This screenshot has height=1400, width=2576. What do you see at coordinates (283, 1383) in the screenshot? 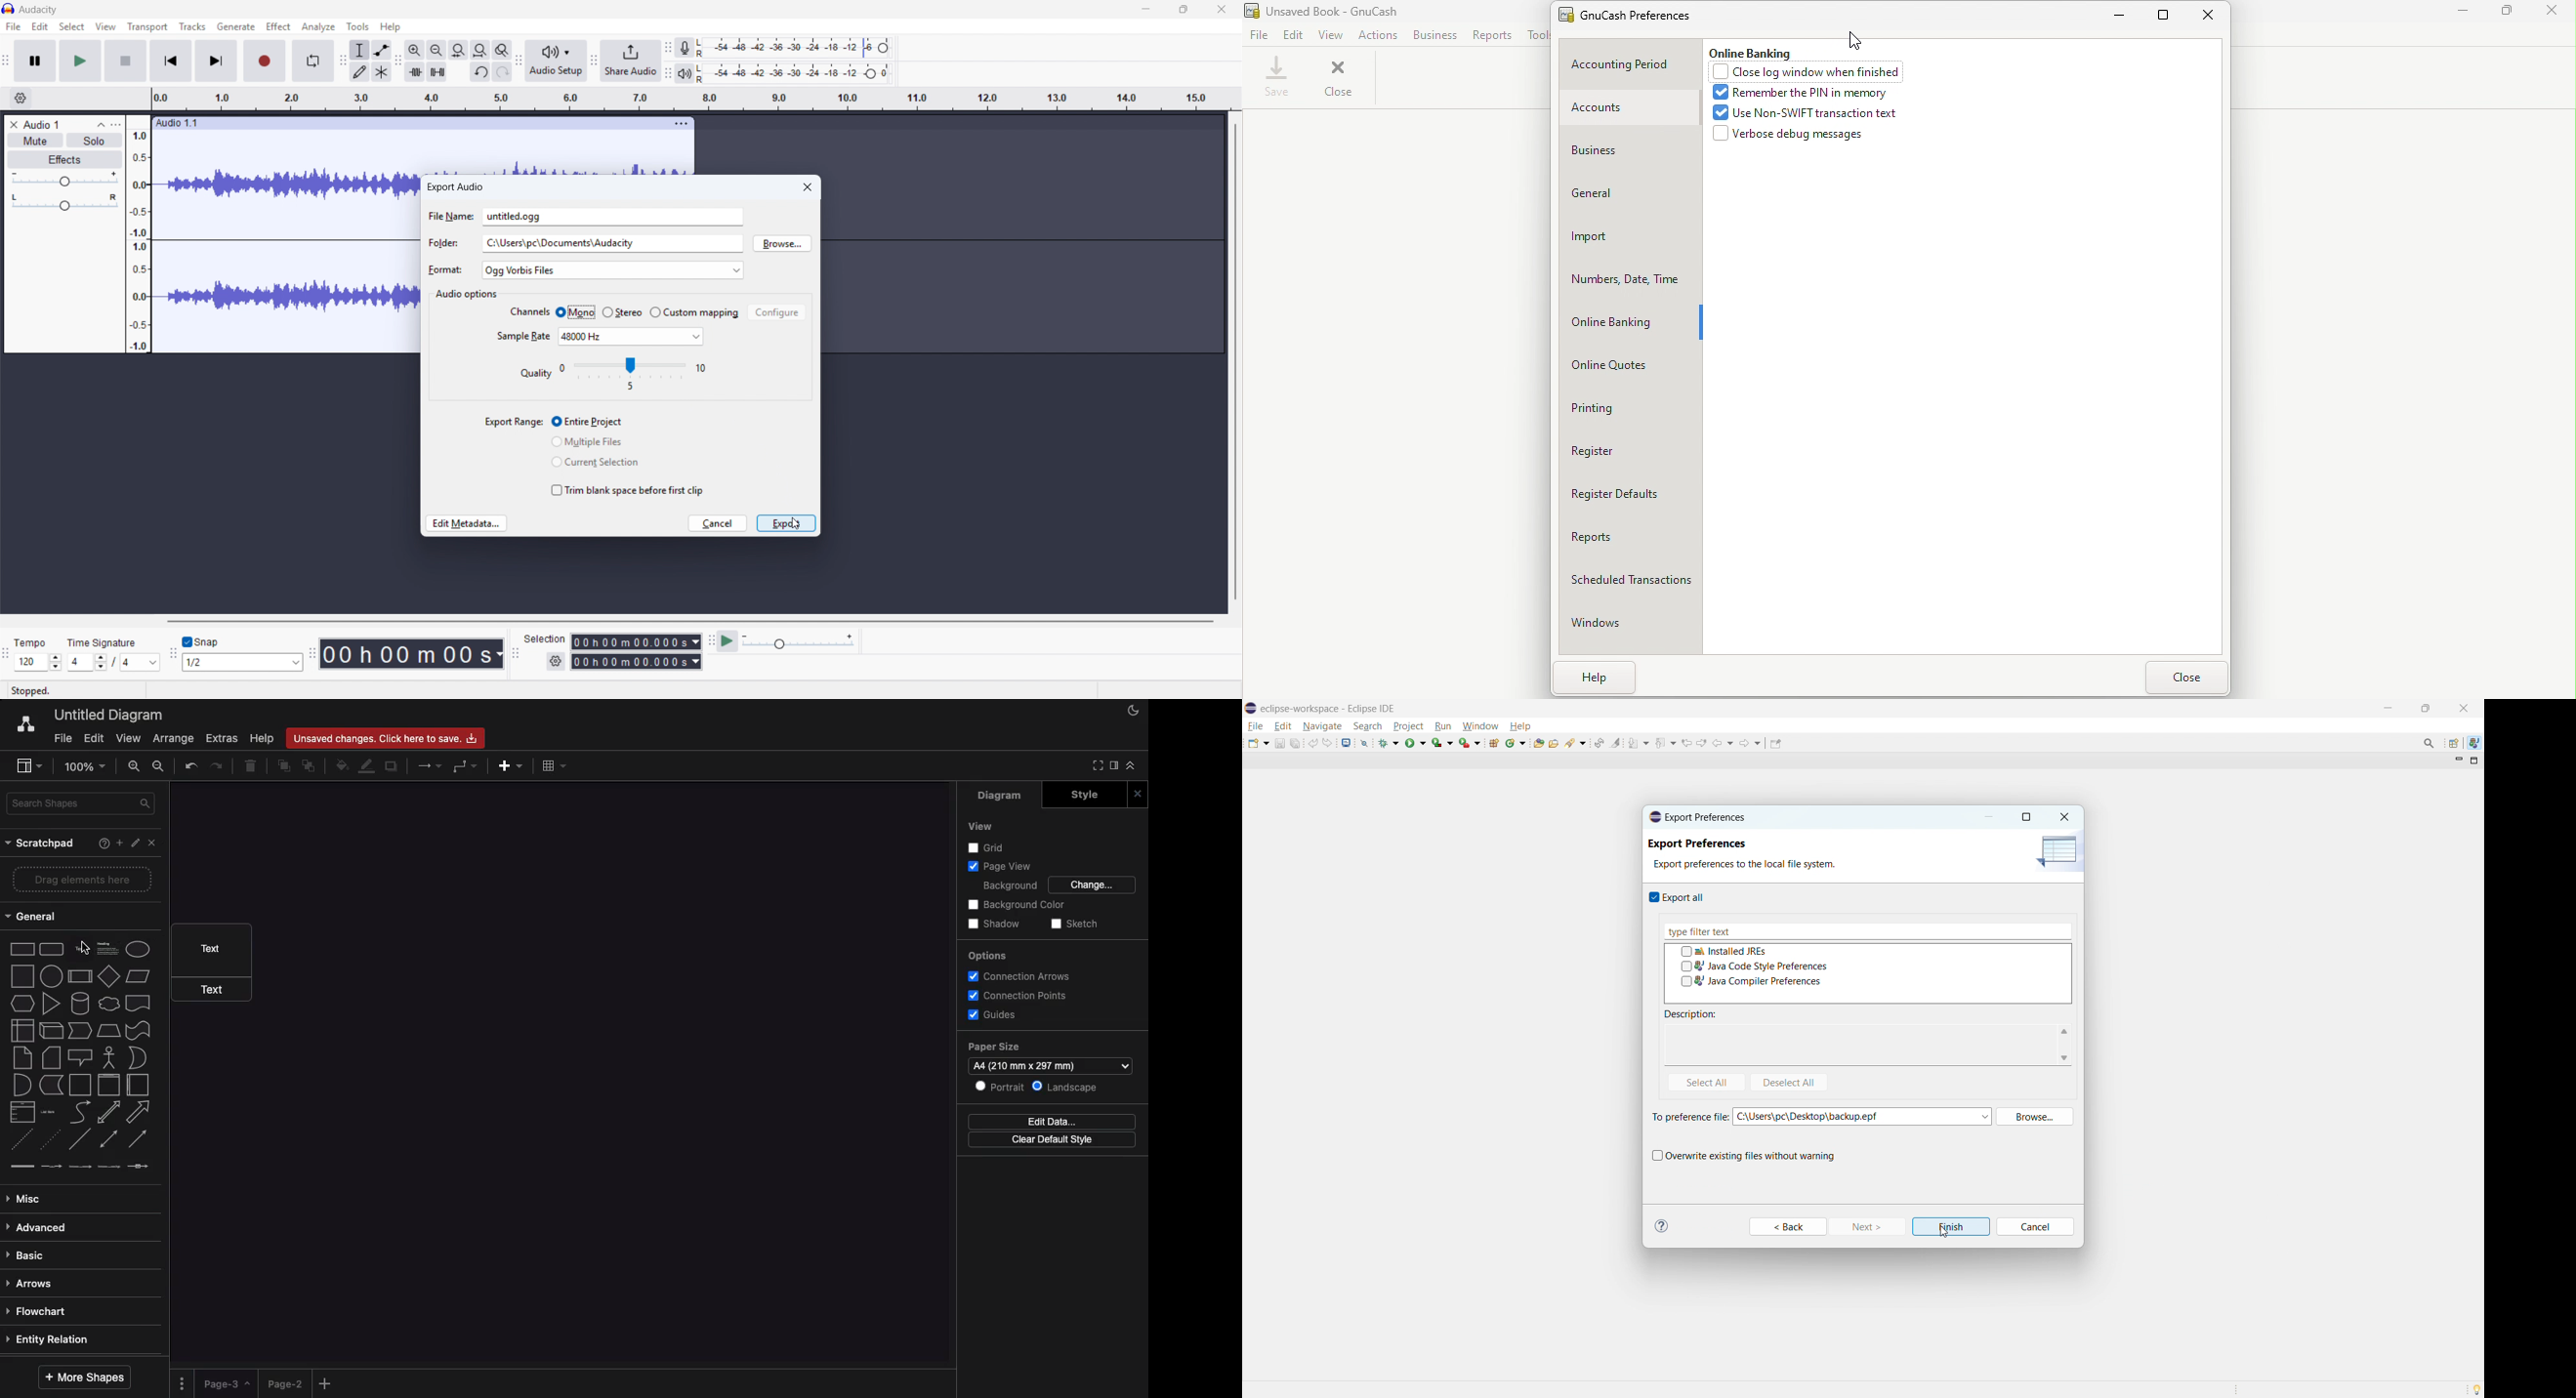
I see `Page 2` at bounding box center [283, 1383].